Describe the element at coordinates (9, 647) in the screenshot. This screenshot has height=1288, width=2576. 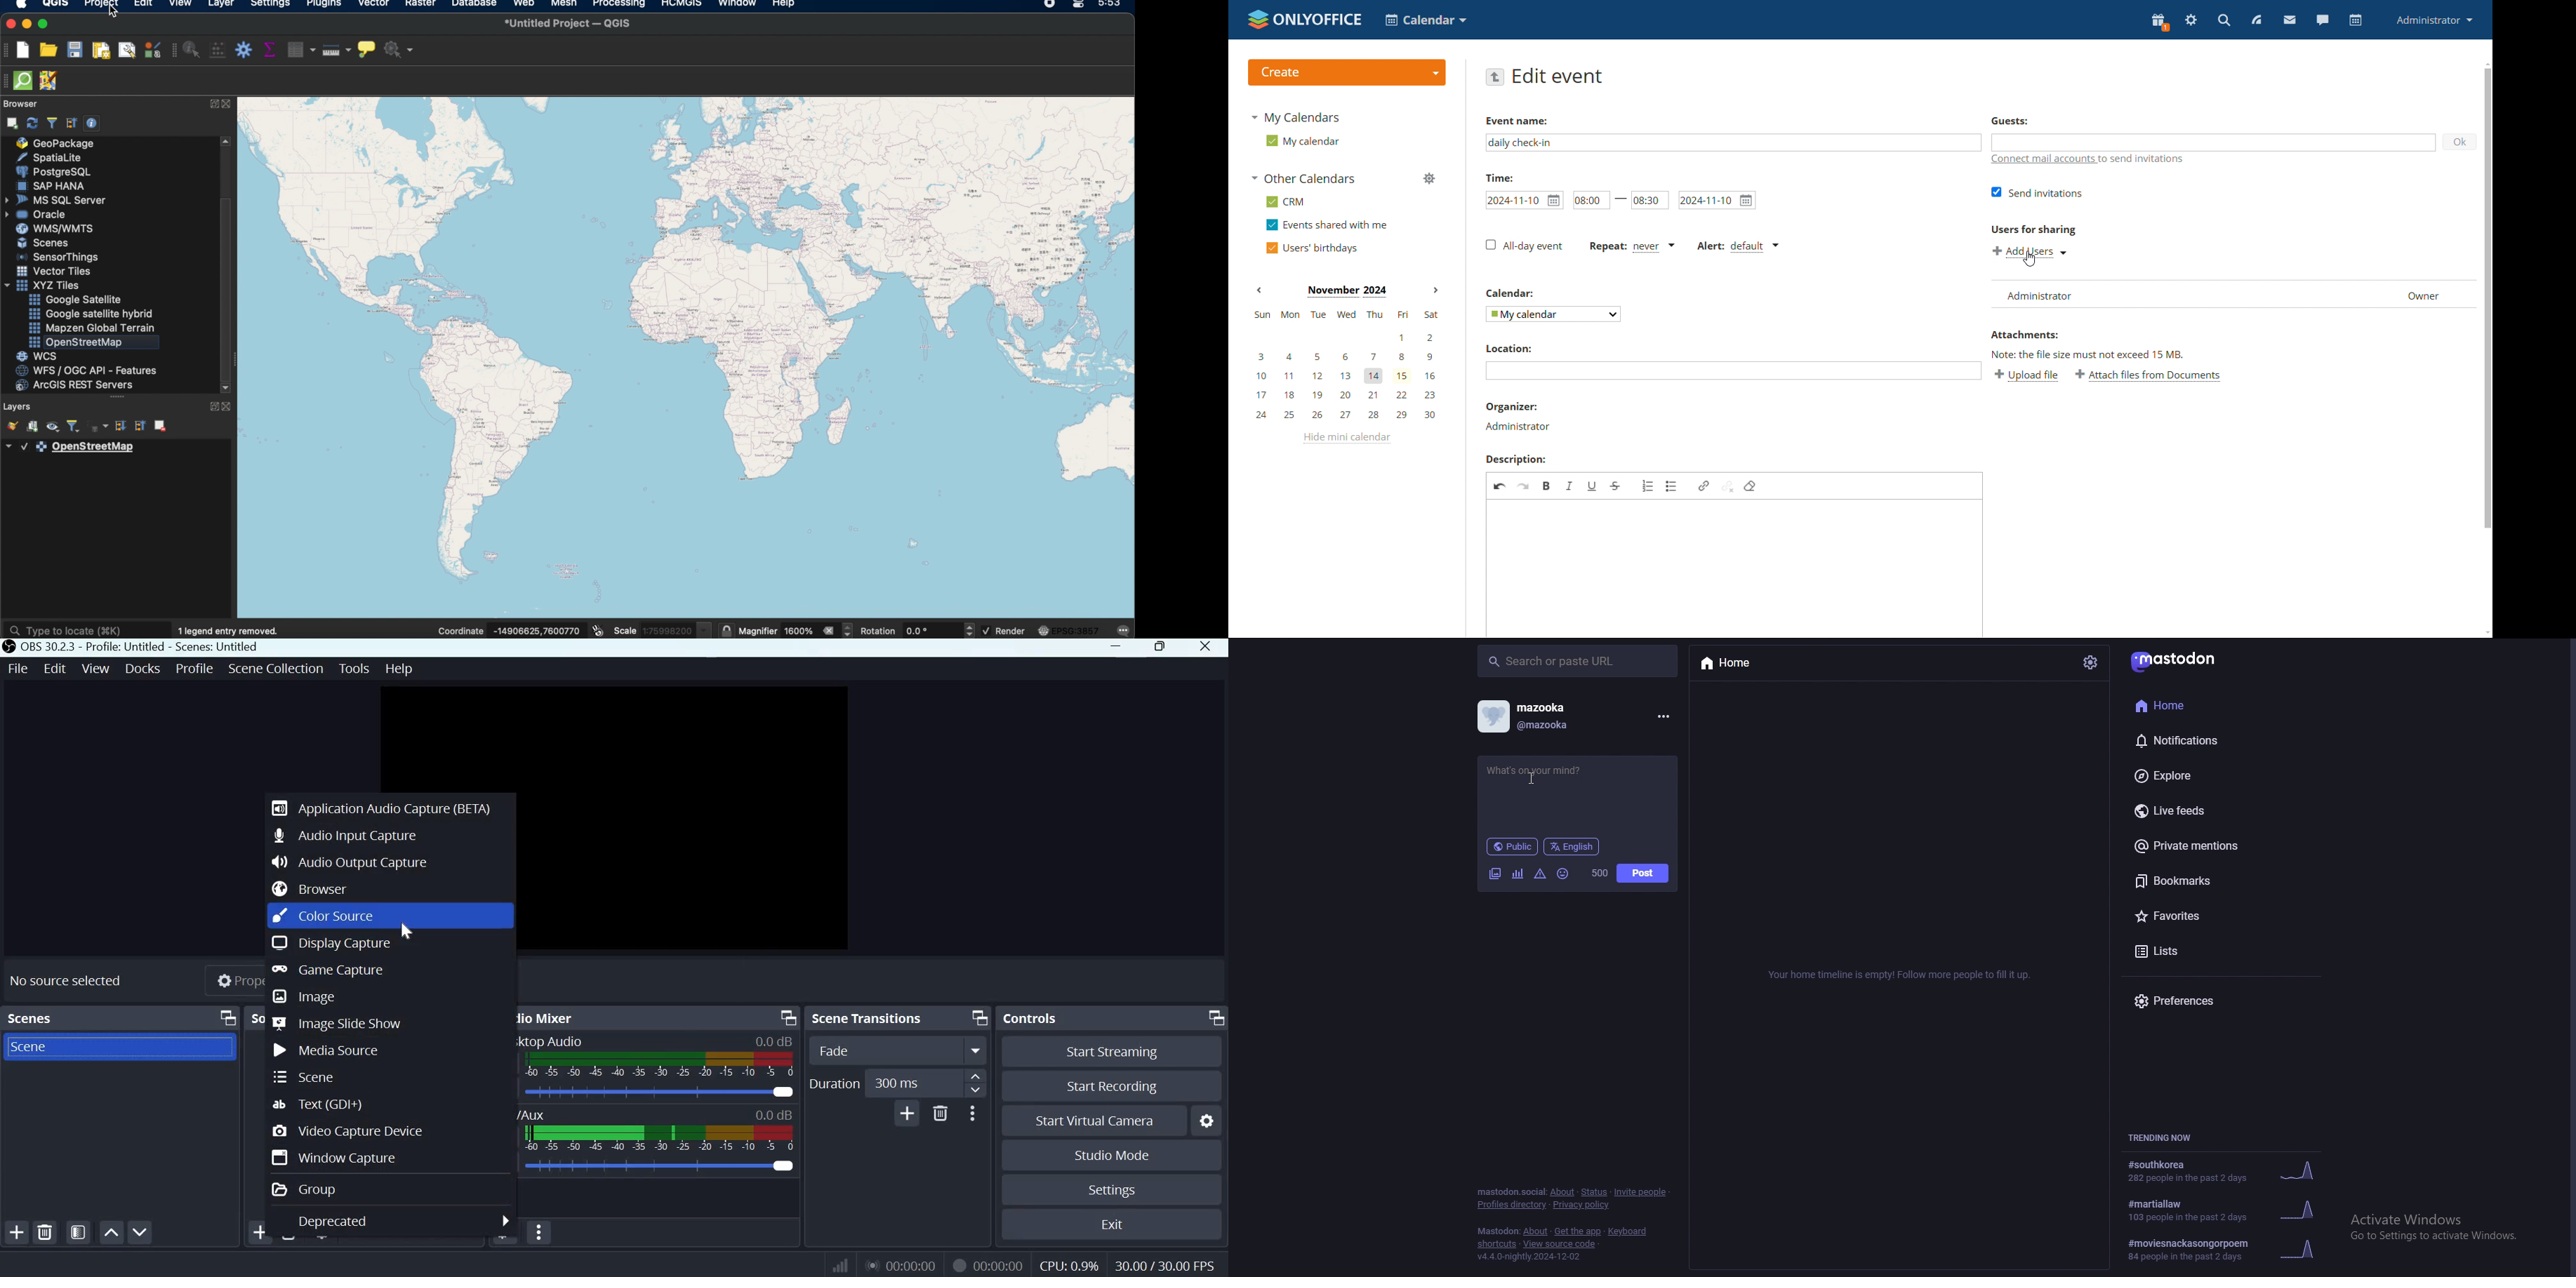
I see `OBS studio logo` at that location.